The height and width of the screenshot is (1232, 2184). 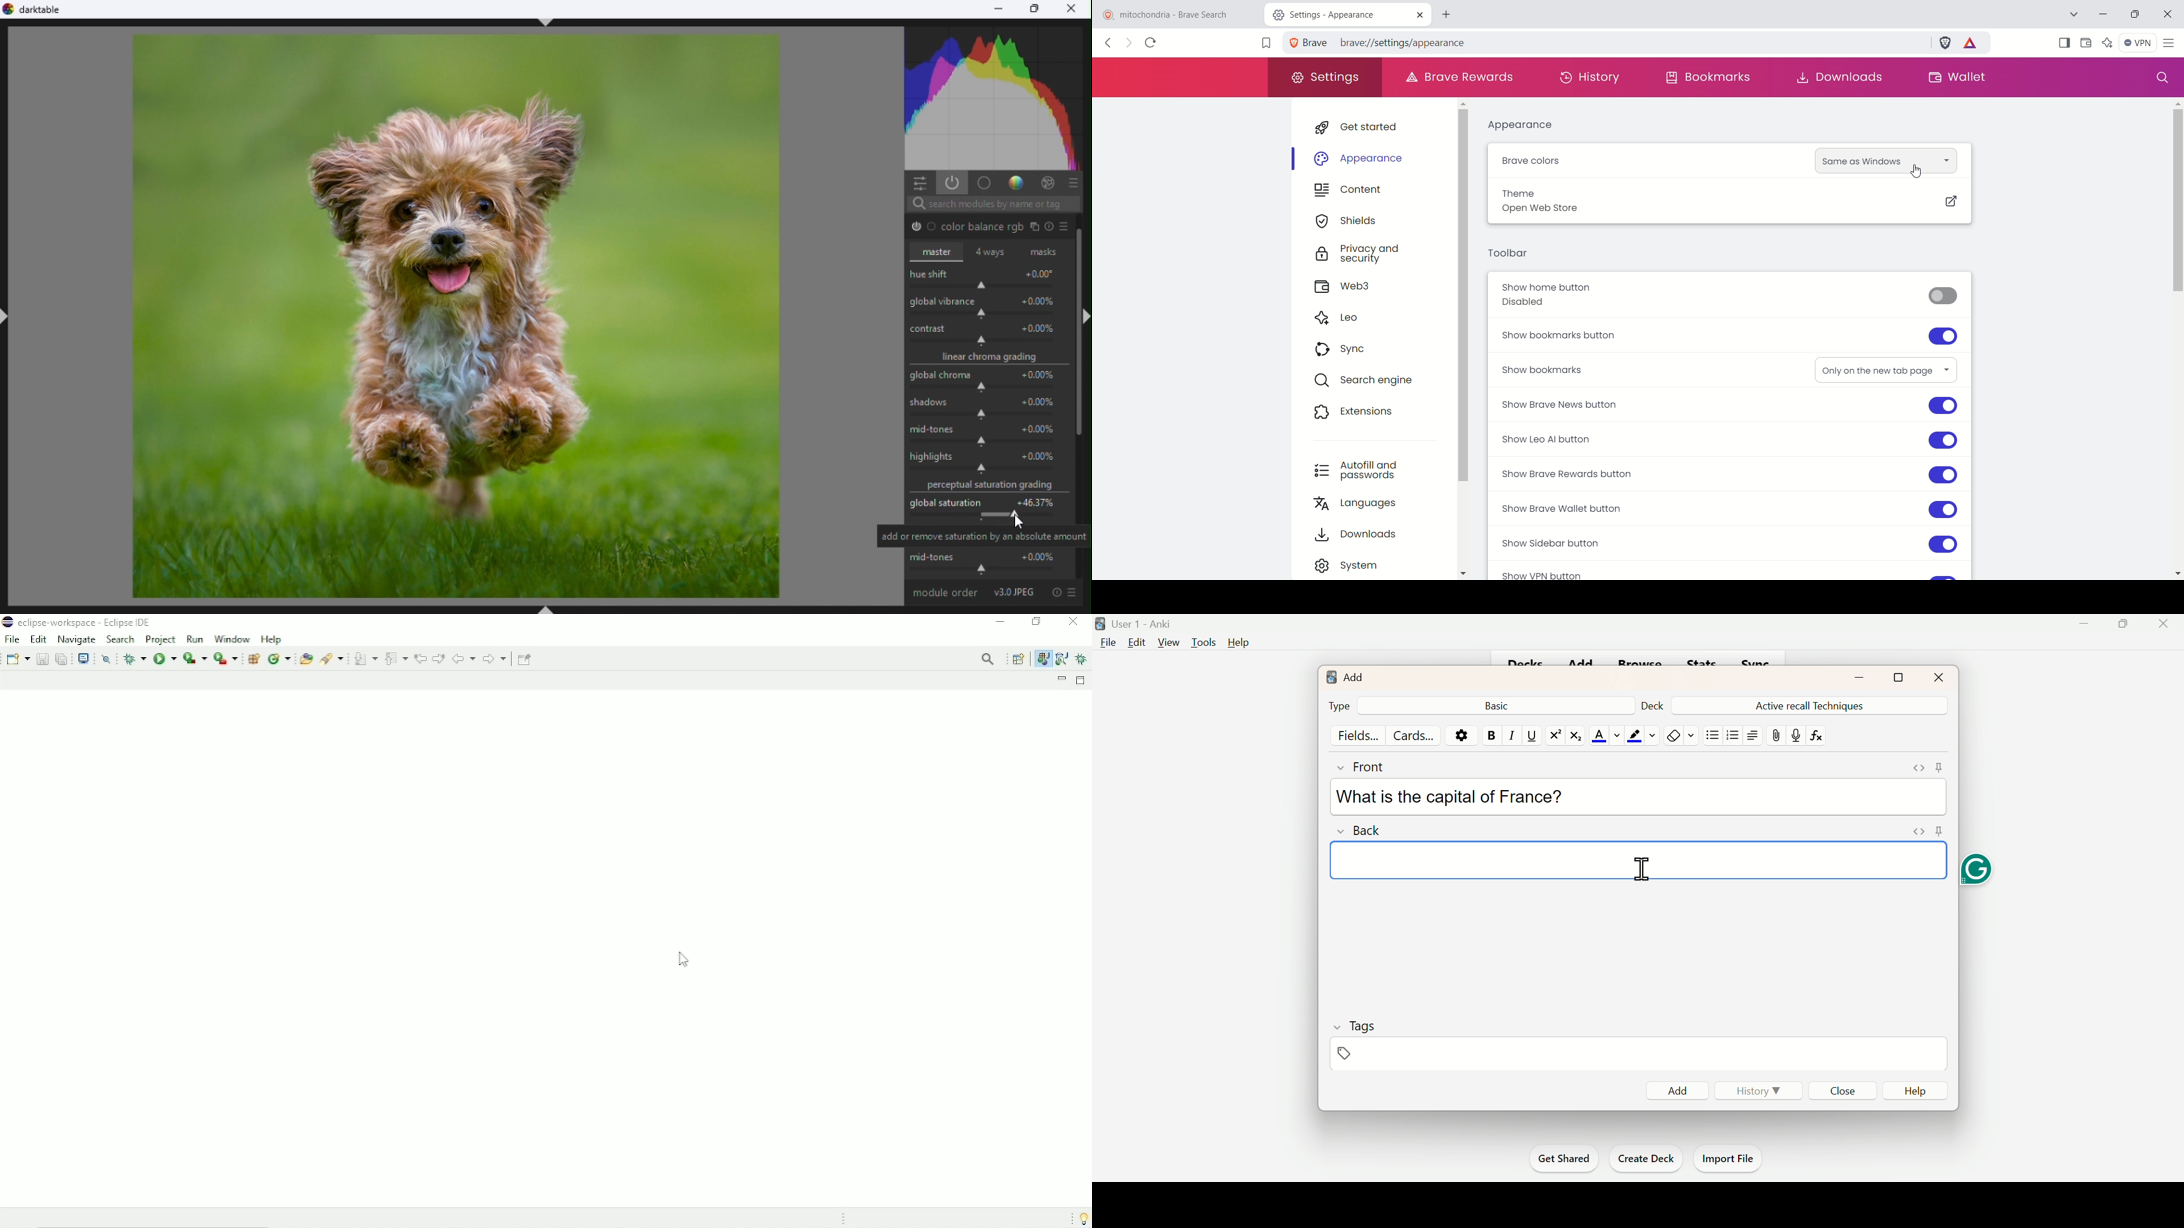 What do you see at coordinates (1777, 737) in the screenshot?
I see `Attach file` at bounding box center [1777, 737].